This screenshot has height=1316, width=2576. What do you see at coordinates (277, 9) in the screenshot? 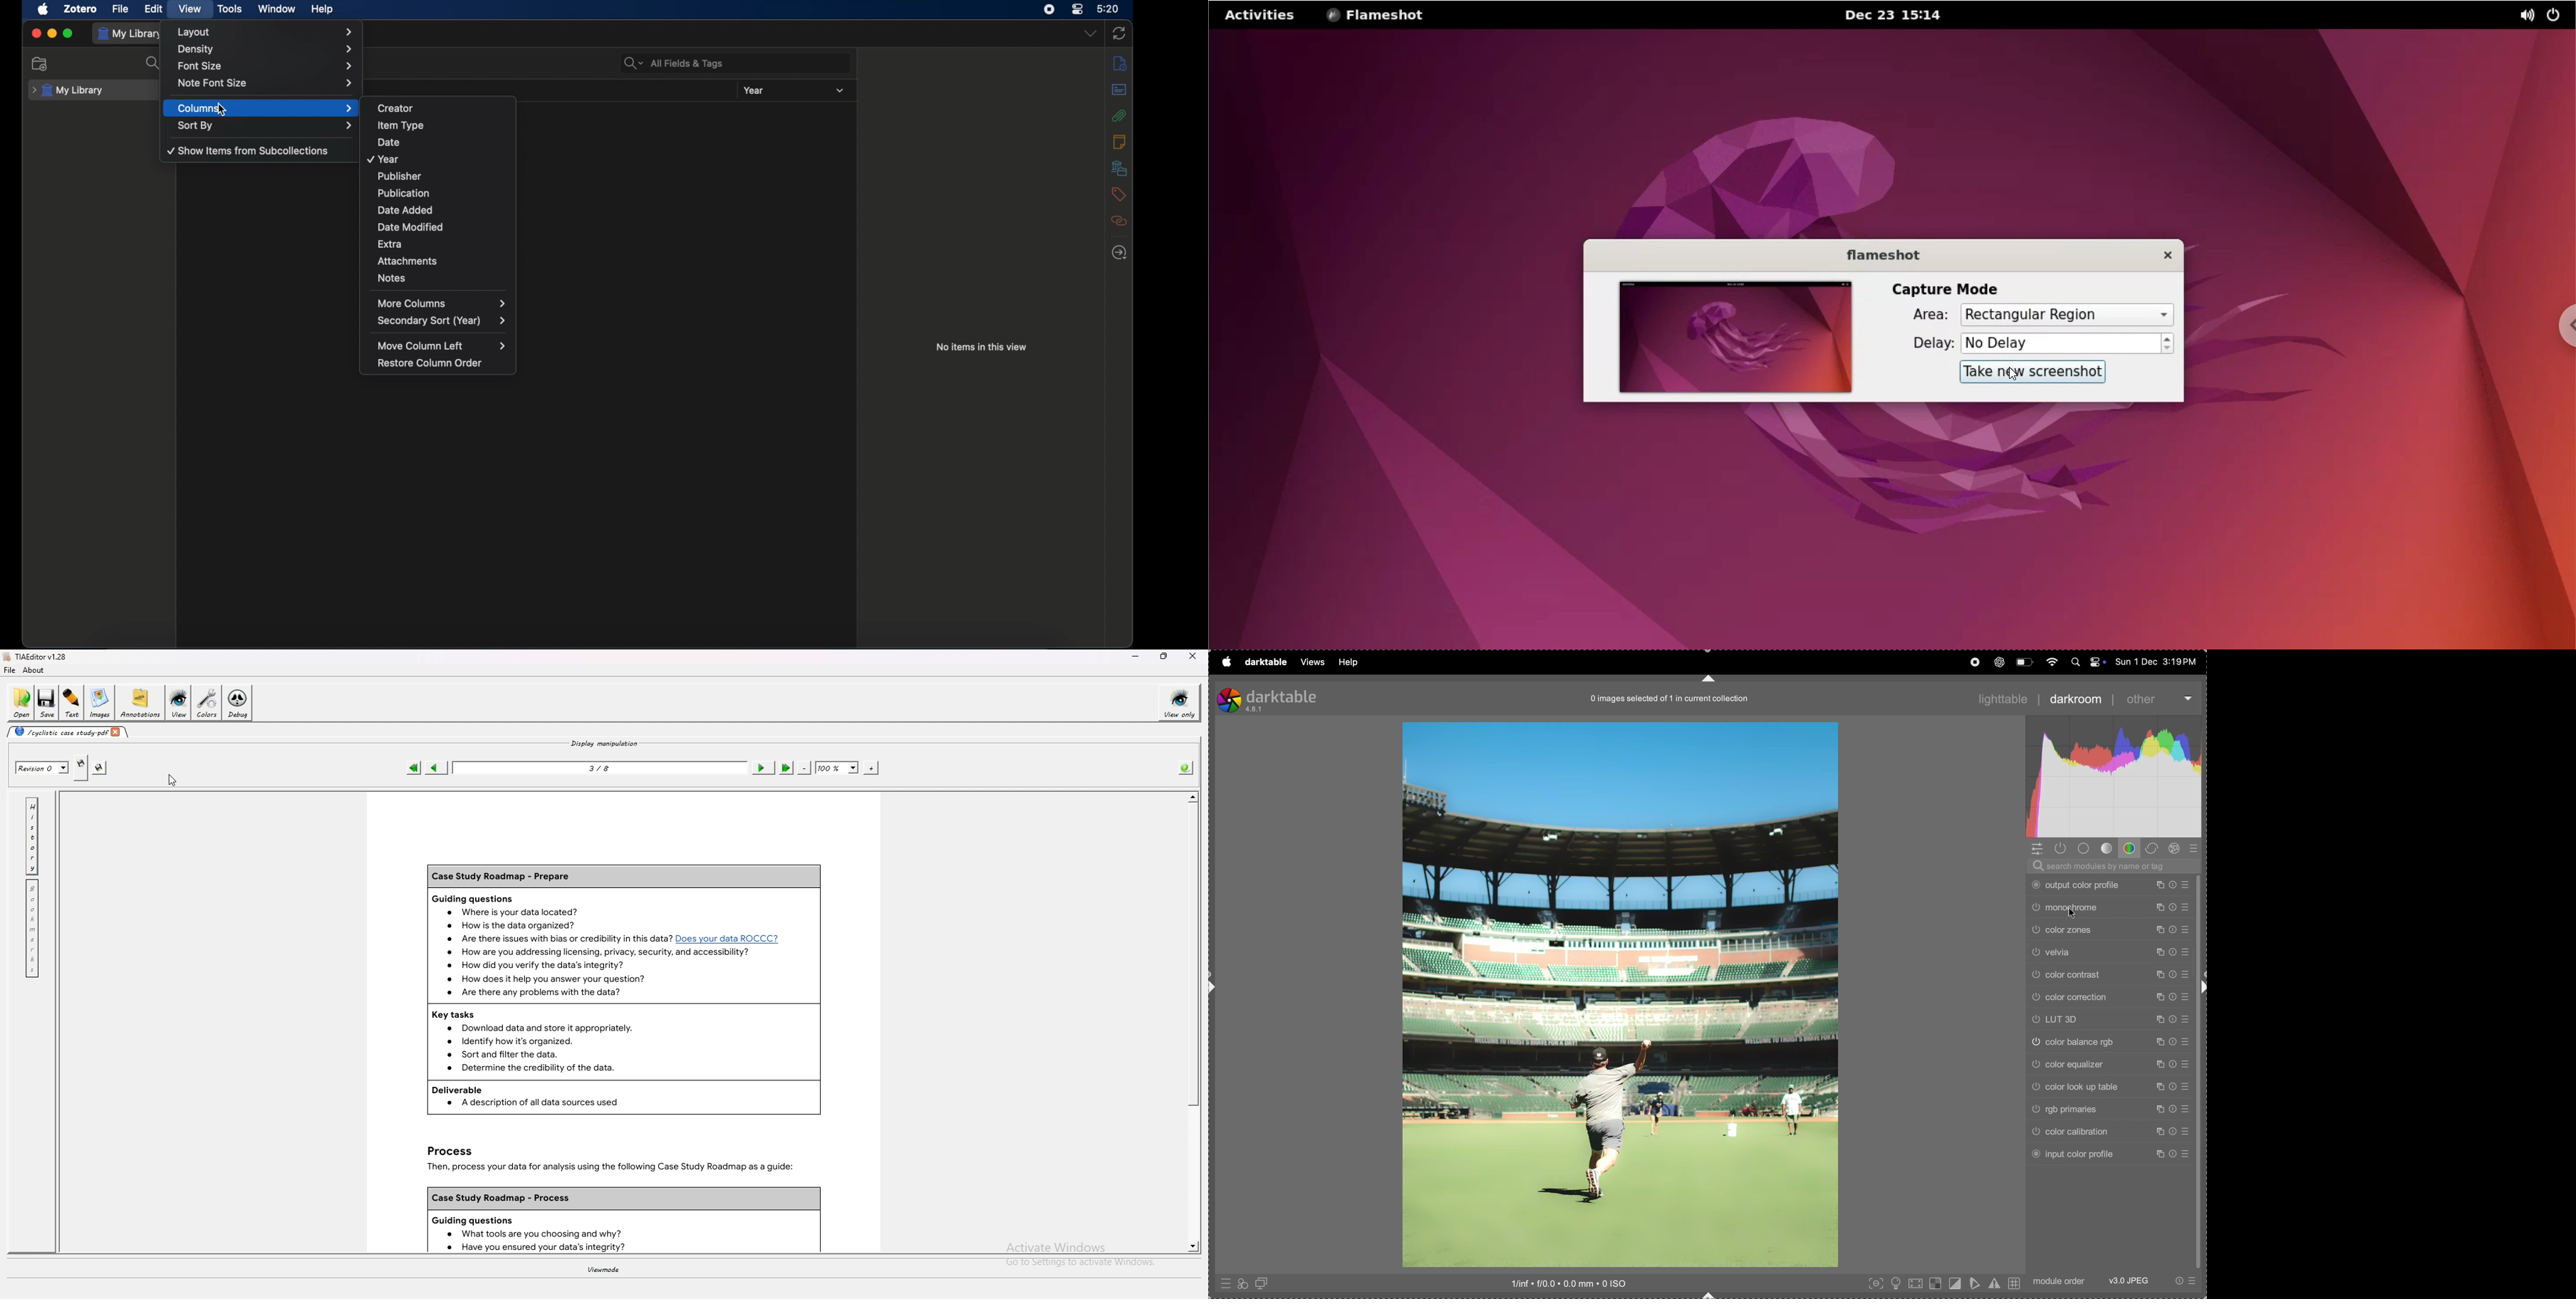
I see `window` at bounding box center [277, 9].